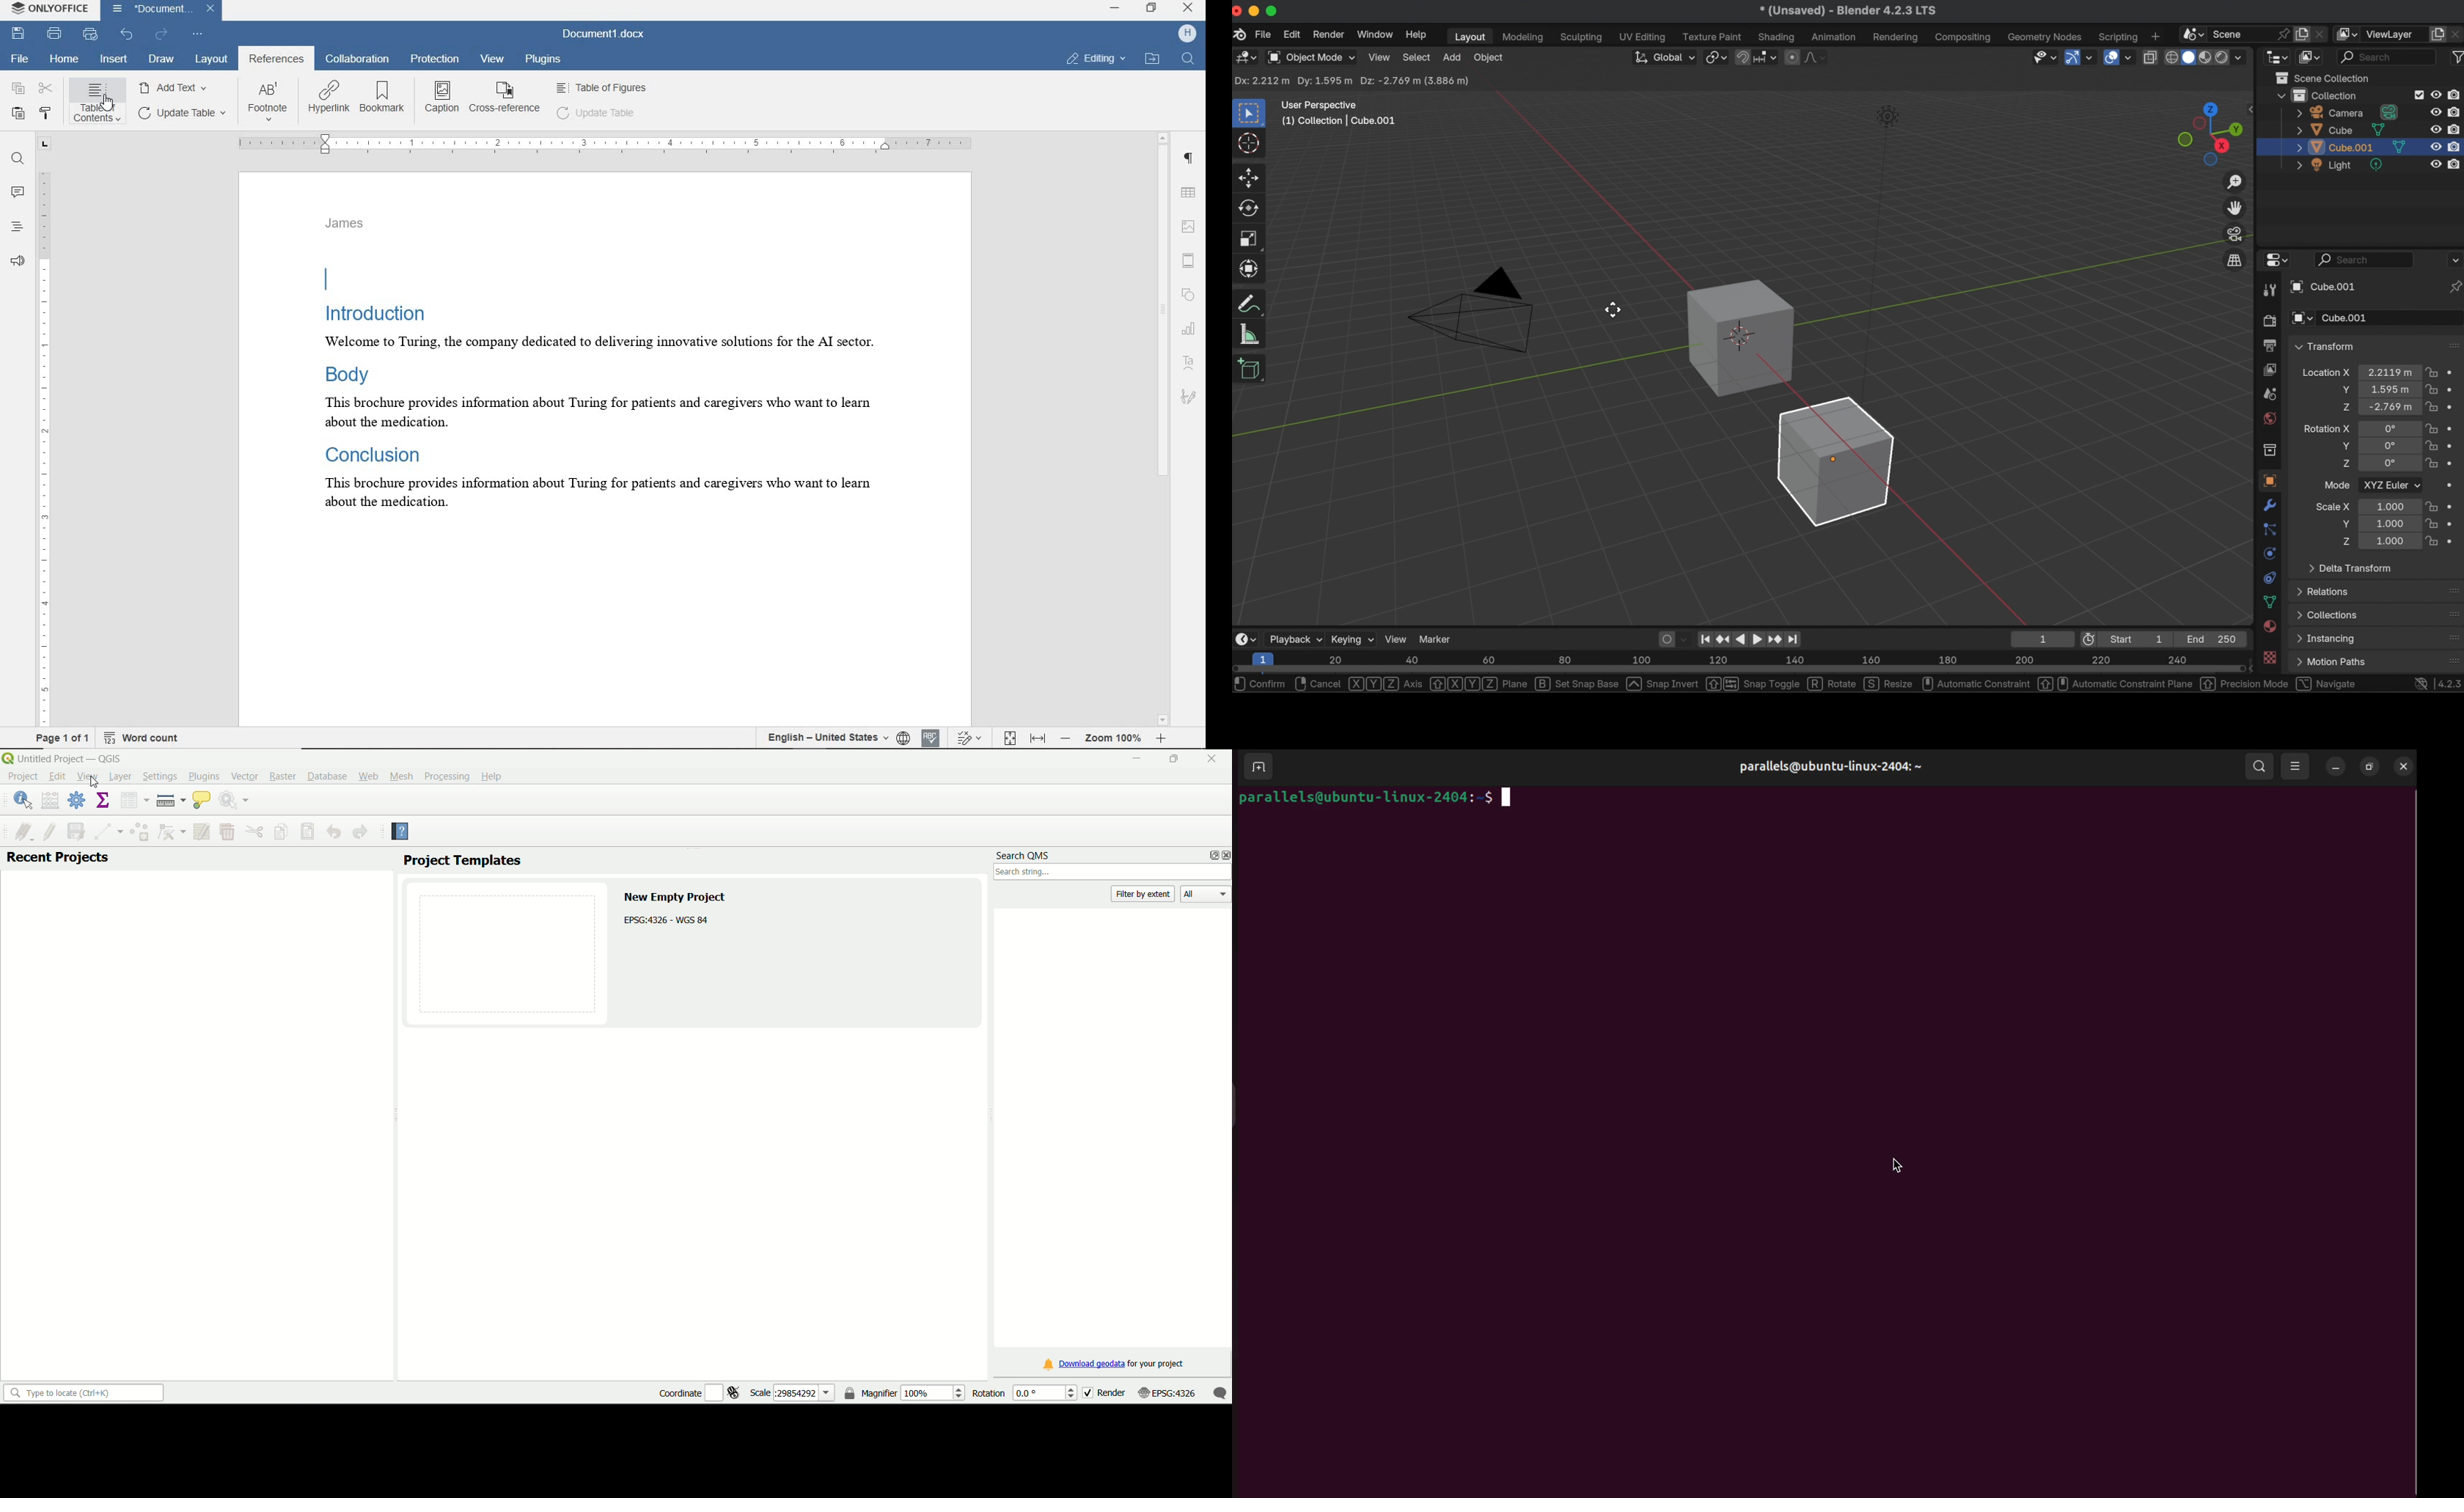 Image resolution: width=2464 pixels, height=1512 pixels. What do you see at coordinates (2449, 681) in the screenshot?
I see `4..2.3` at bounding box center [2449, 681].